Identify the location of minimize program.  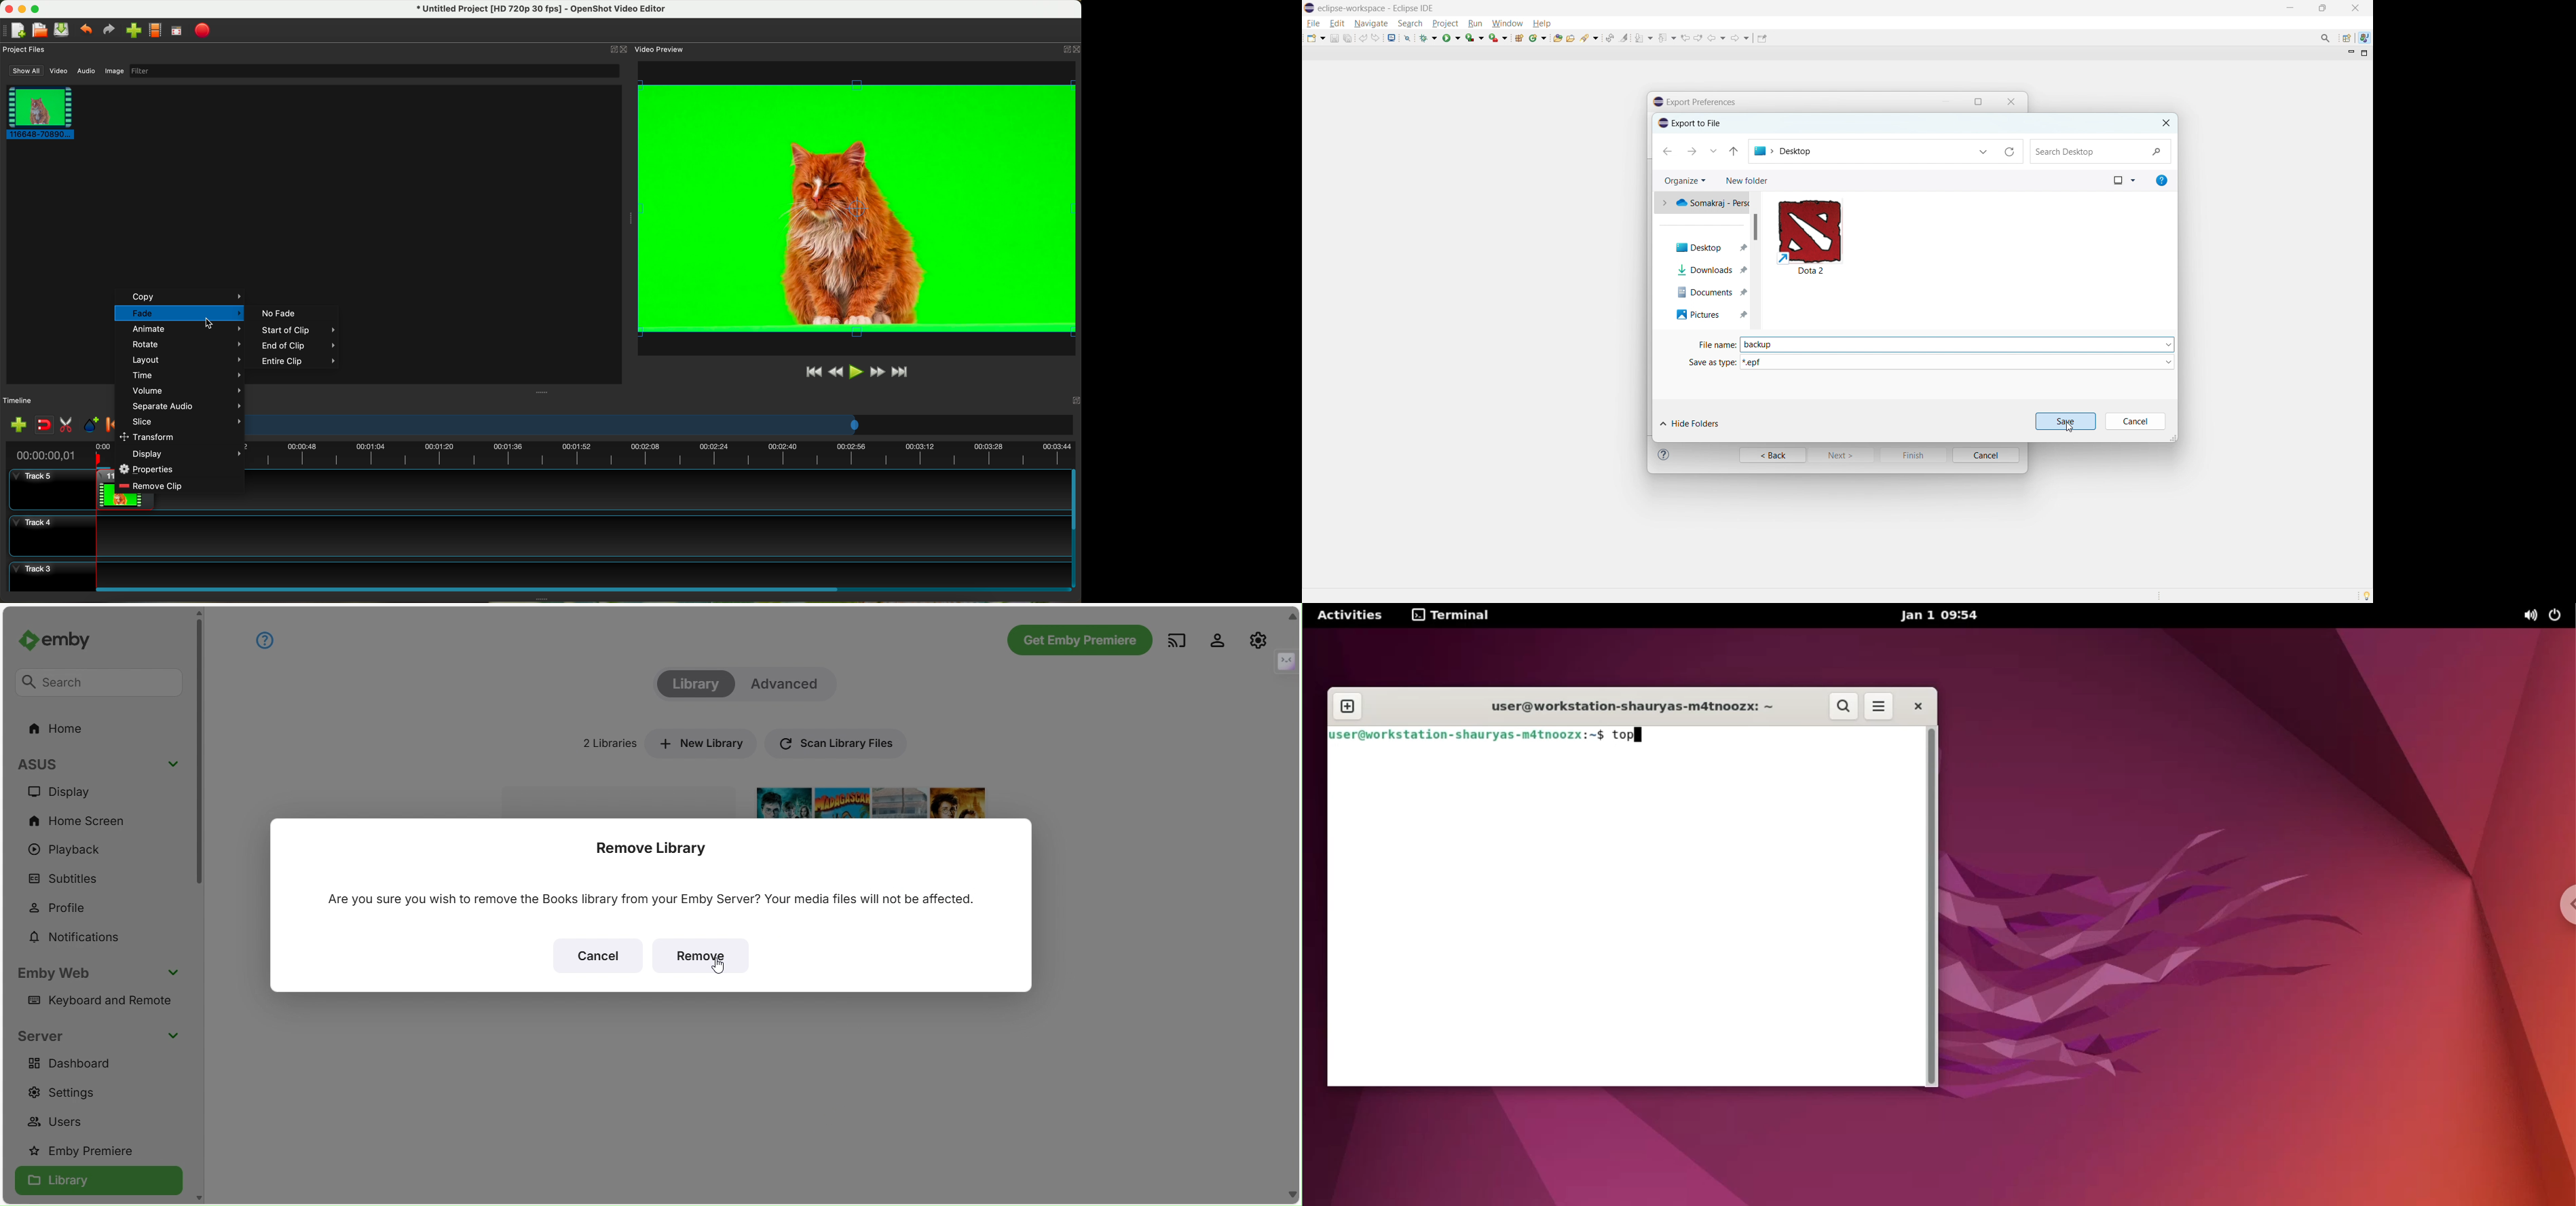
(23, 9).